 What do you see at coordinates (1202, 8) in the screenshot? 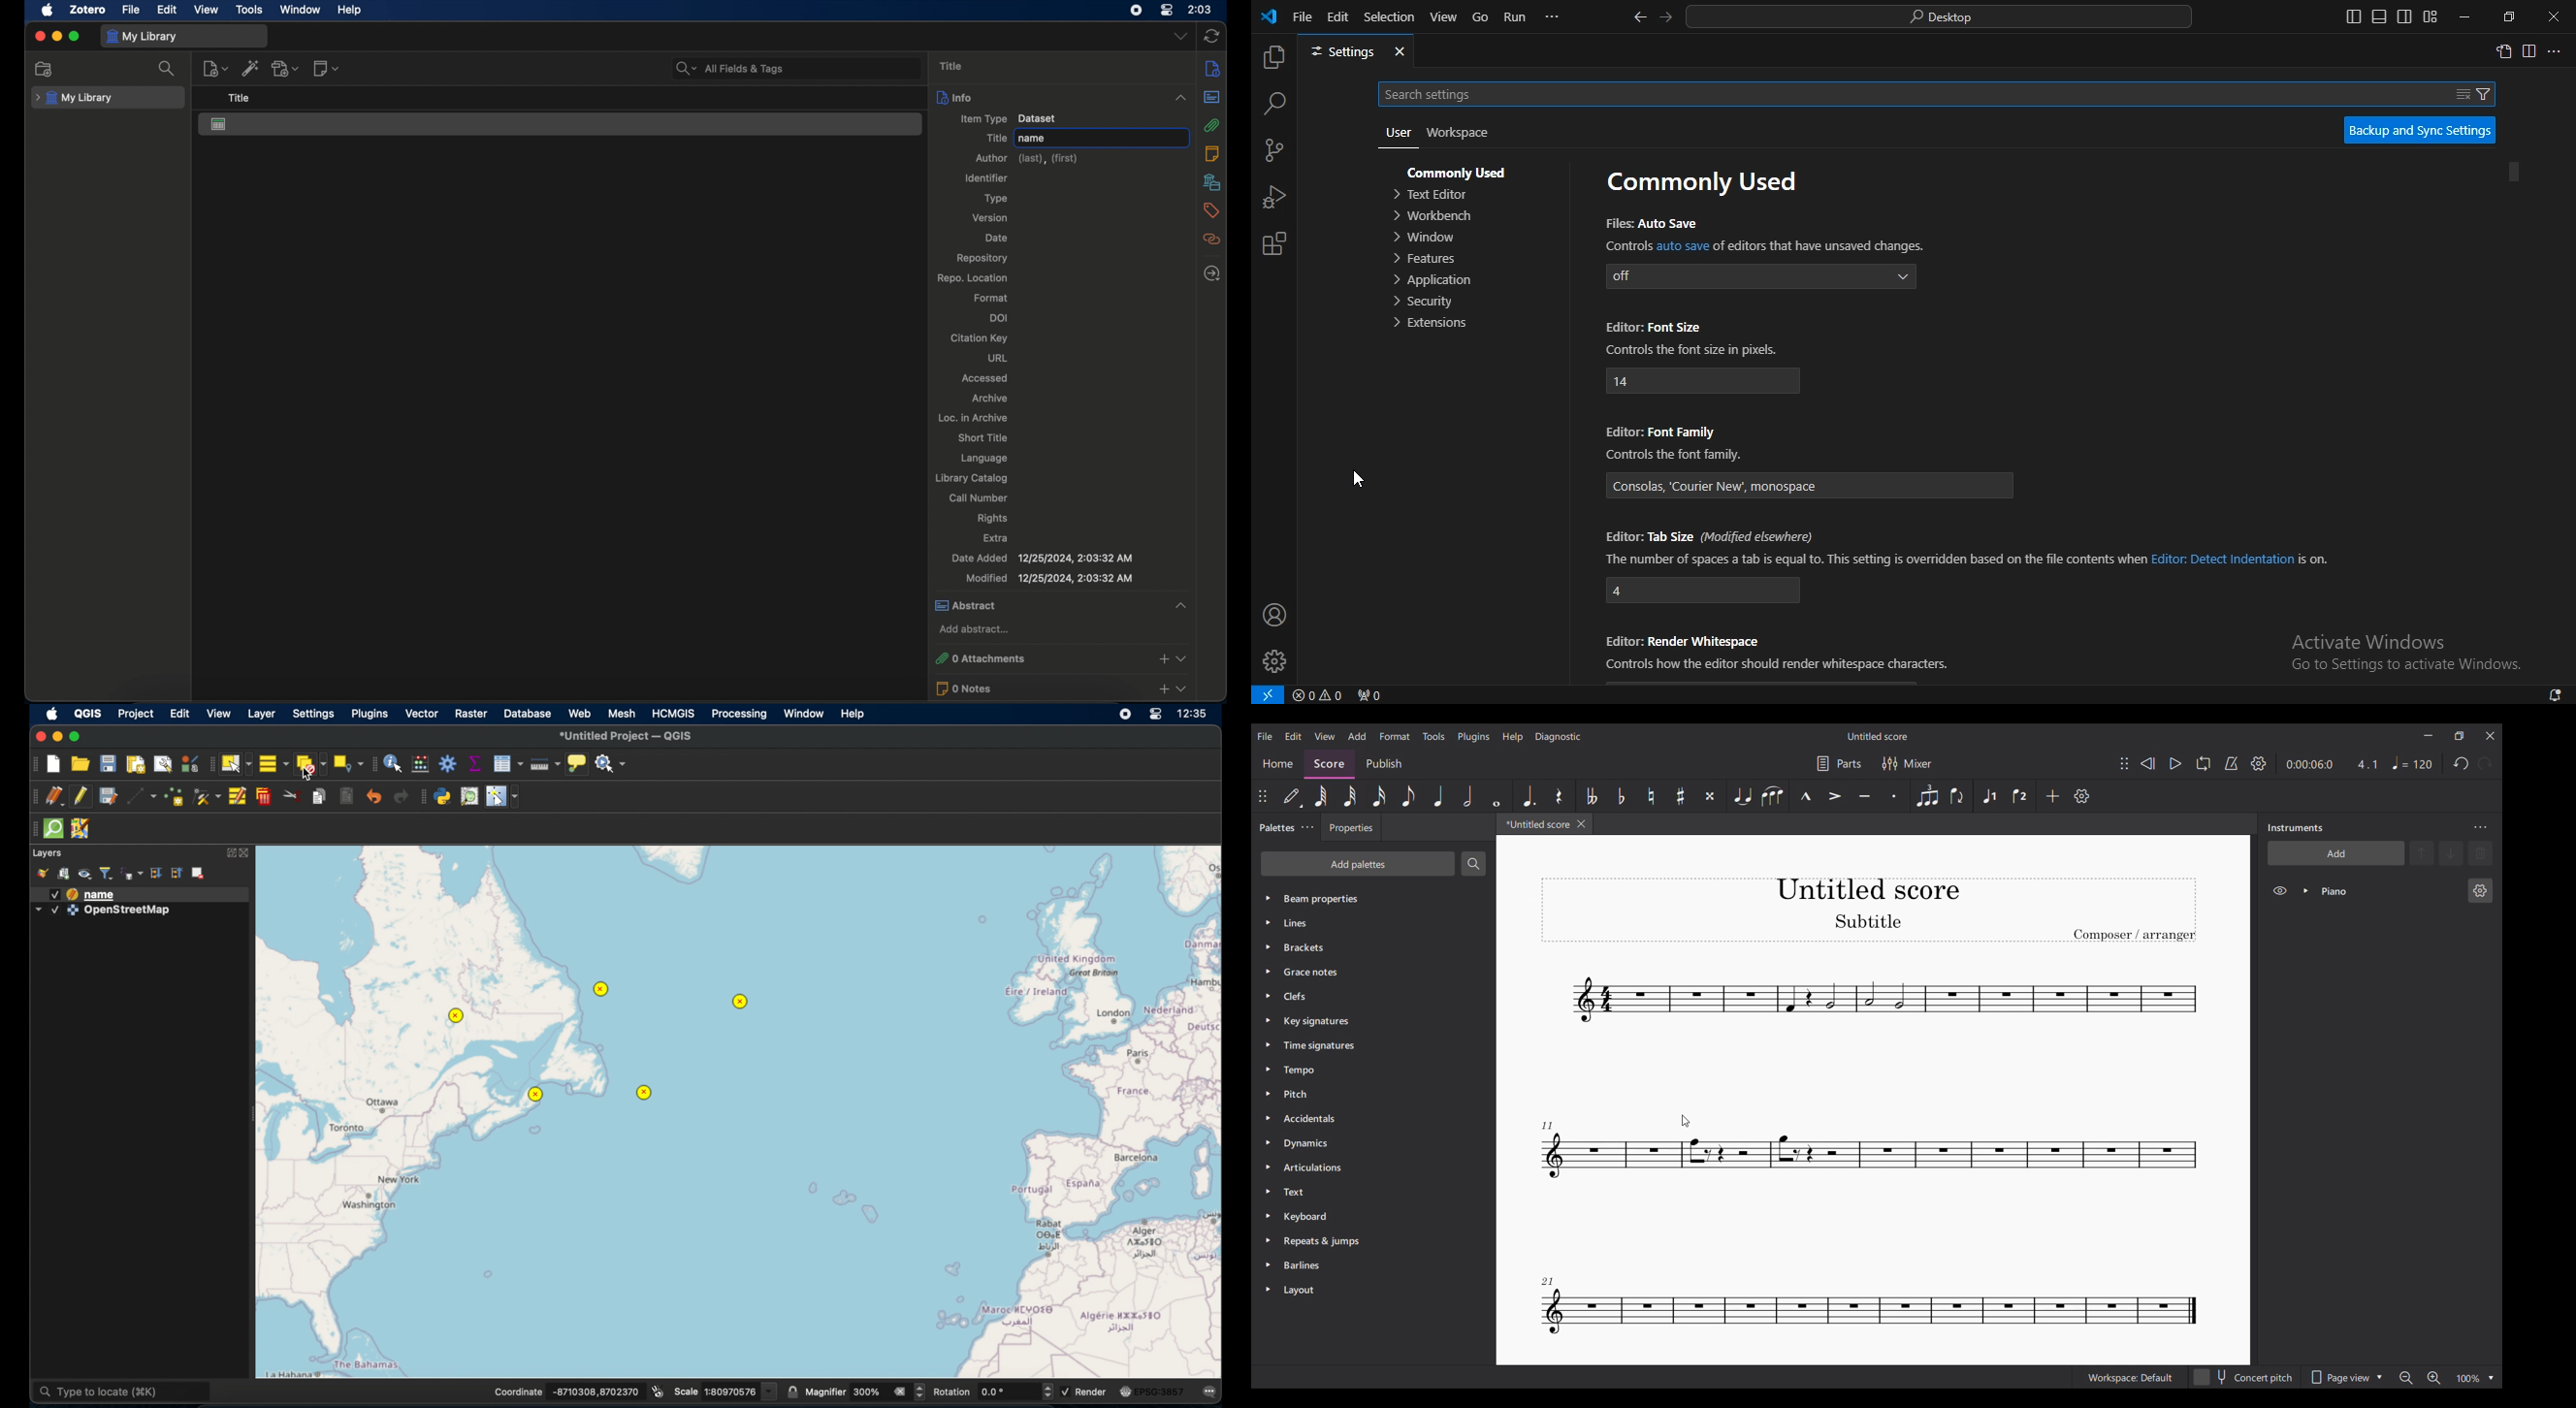
I see `time` at bounding box center [1202, 8].